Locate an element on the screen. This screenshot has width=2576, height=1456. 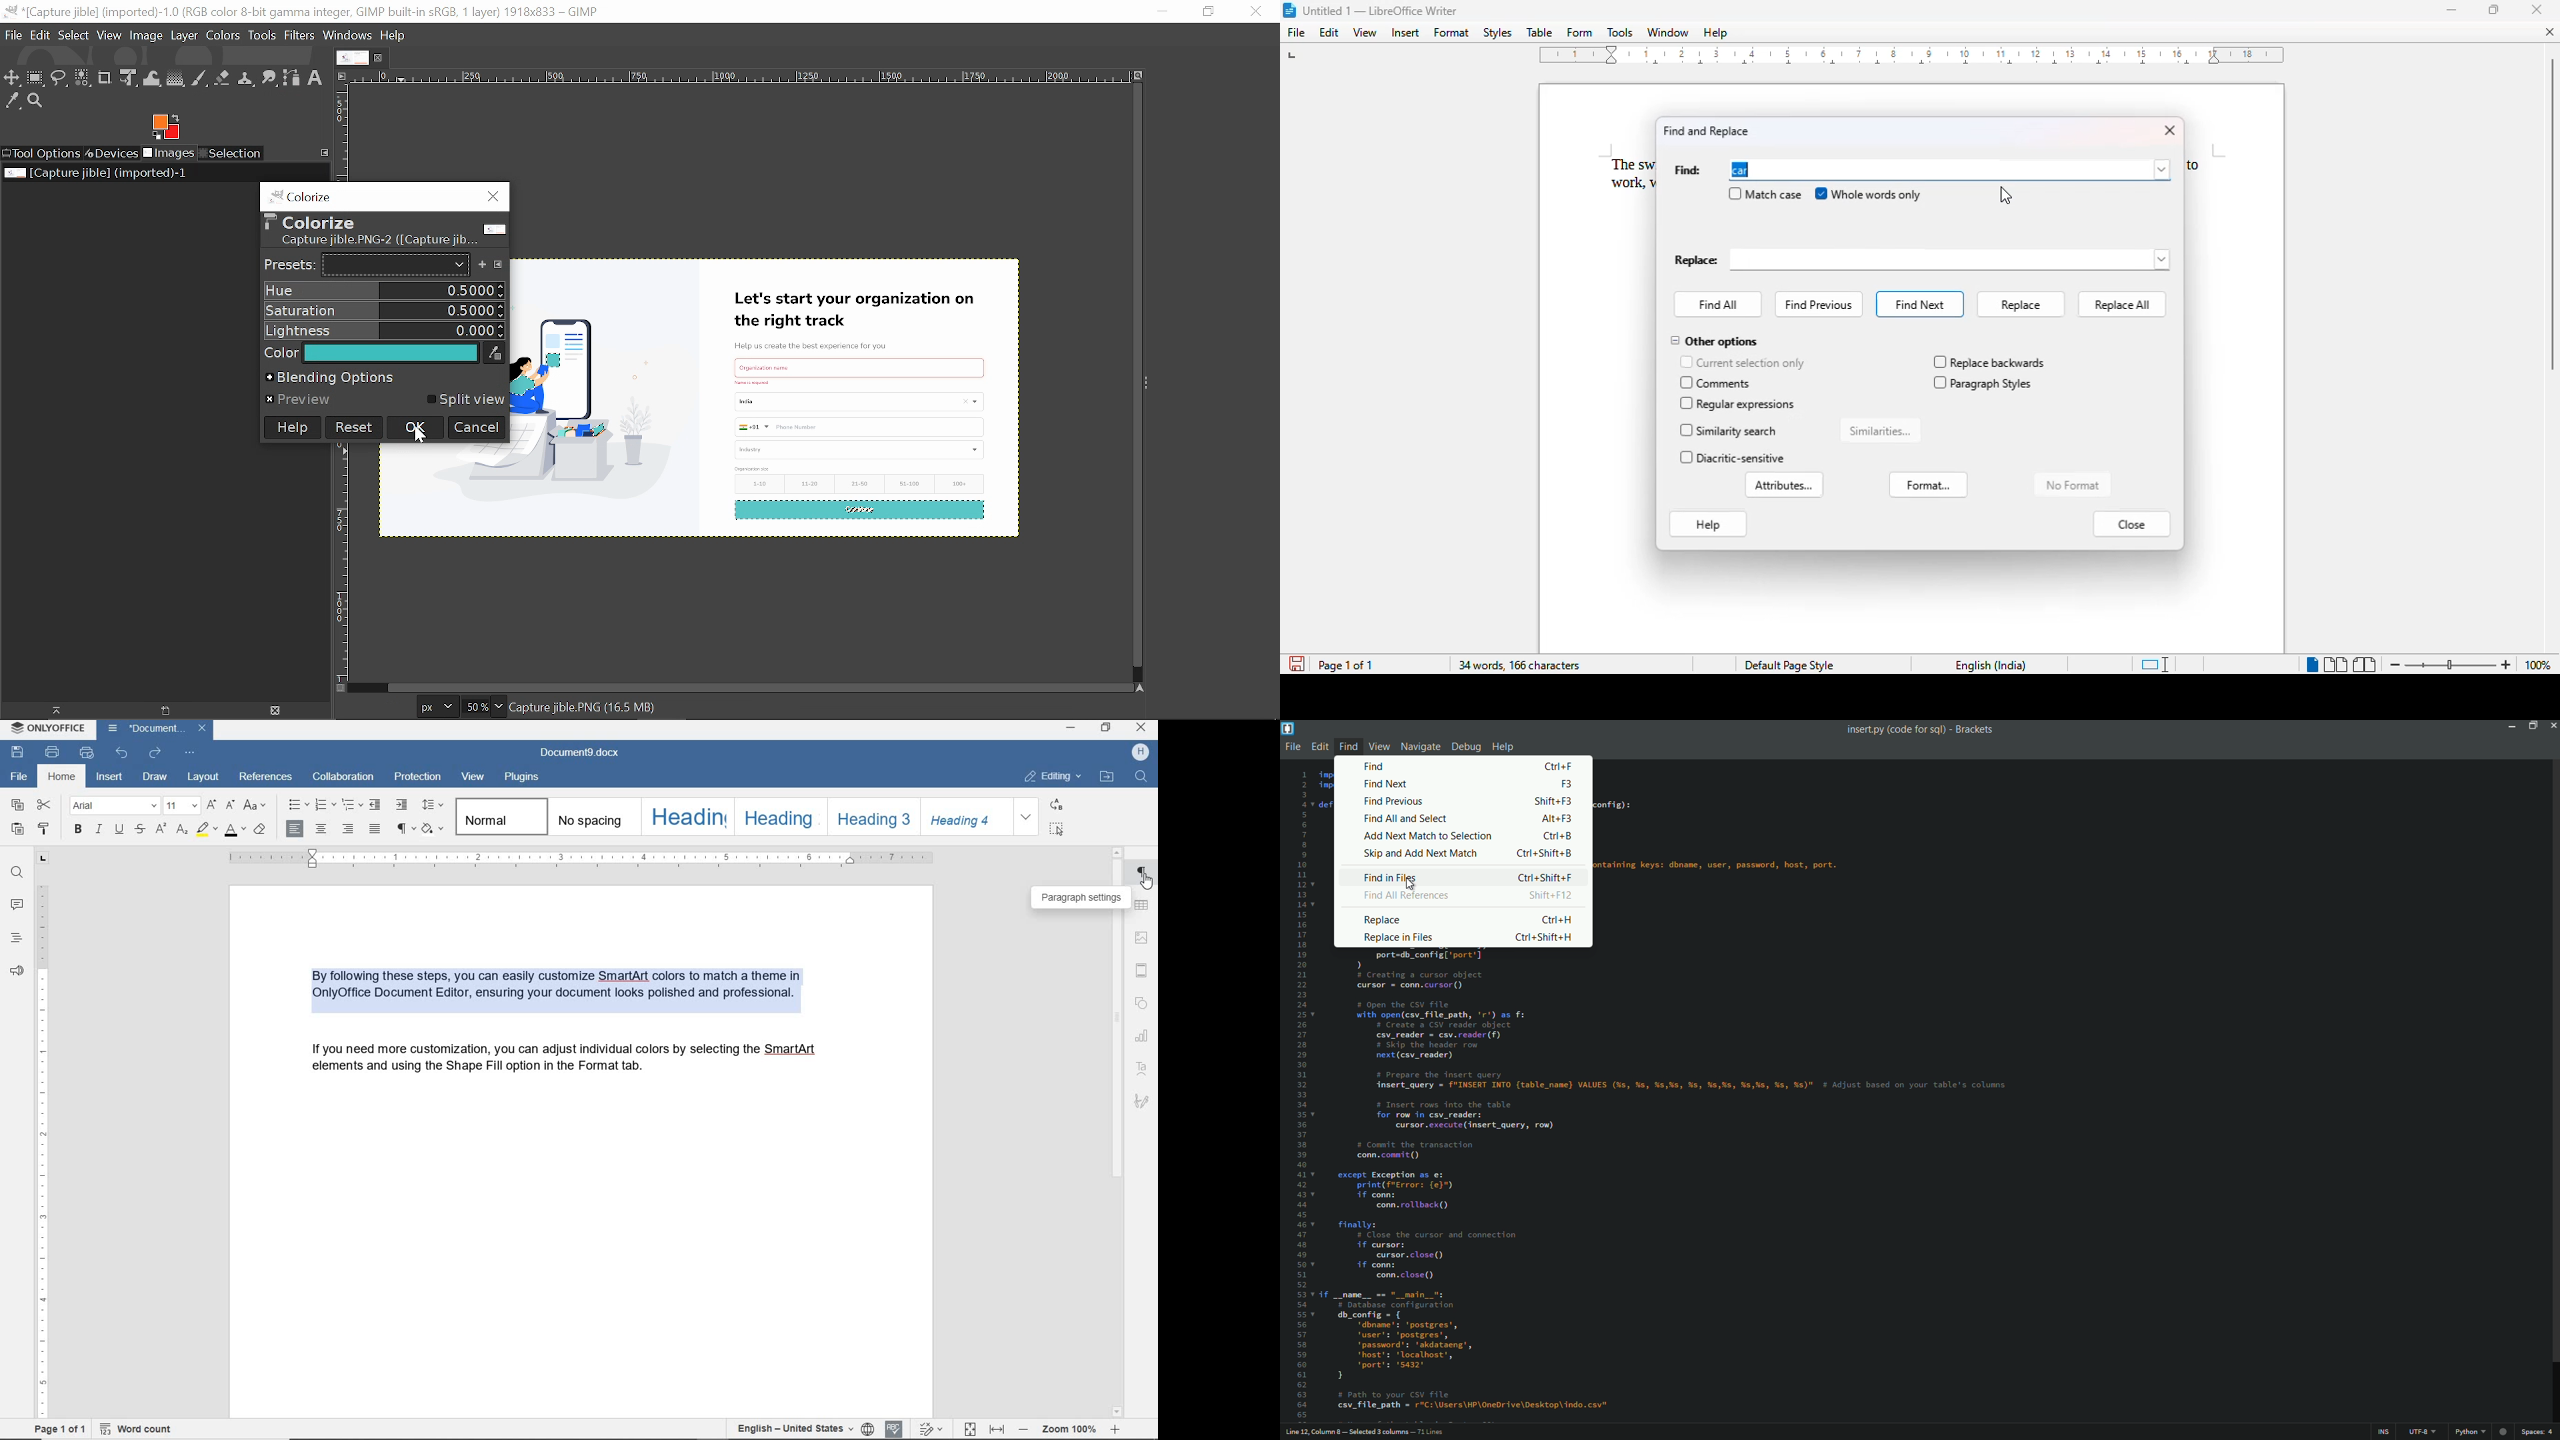
find previous is located at coordinates (1395, 802).